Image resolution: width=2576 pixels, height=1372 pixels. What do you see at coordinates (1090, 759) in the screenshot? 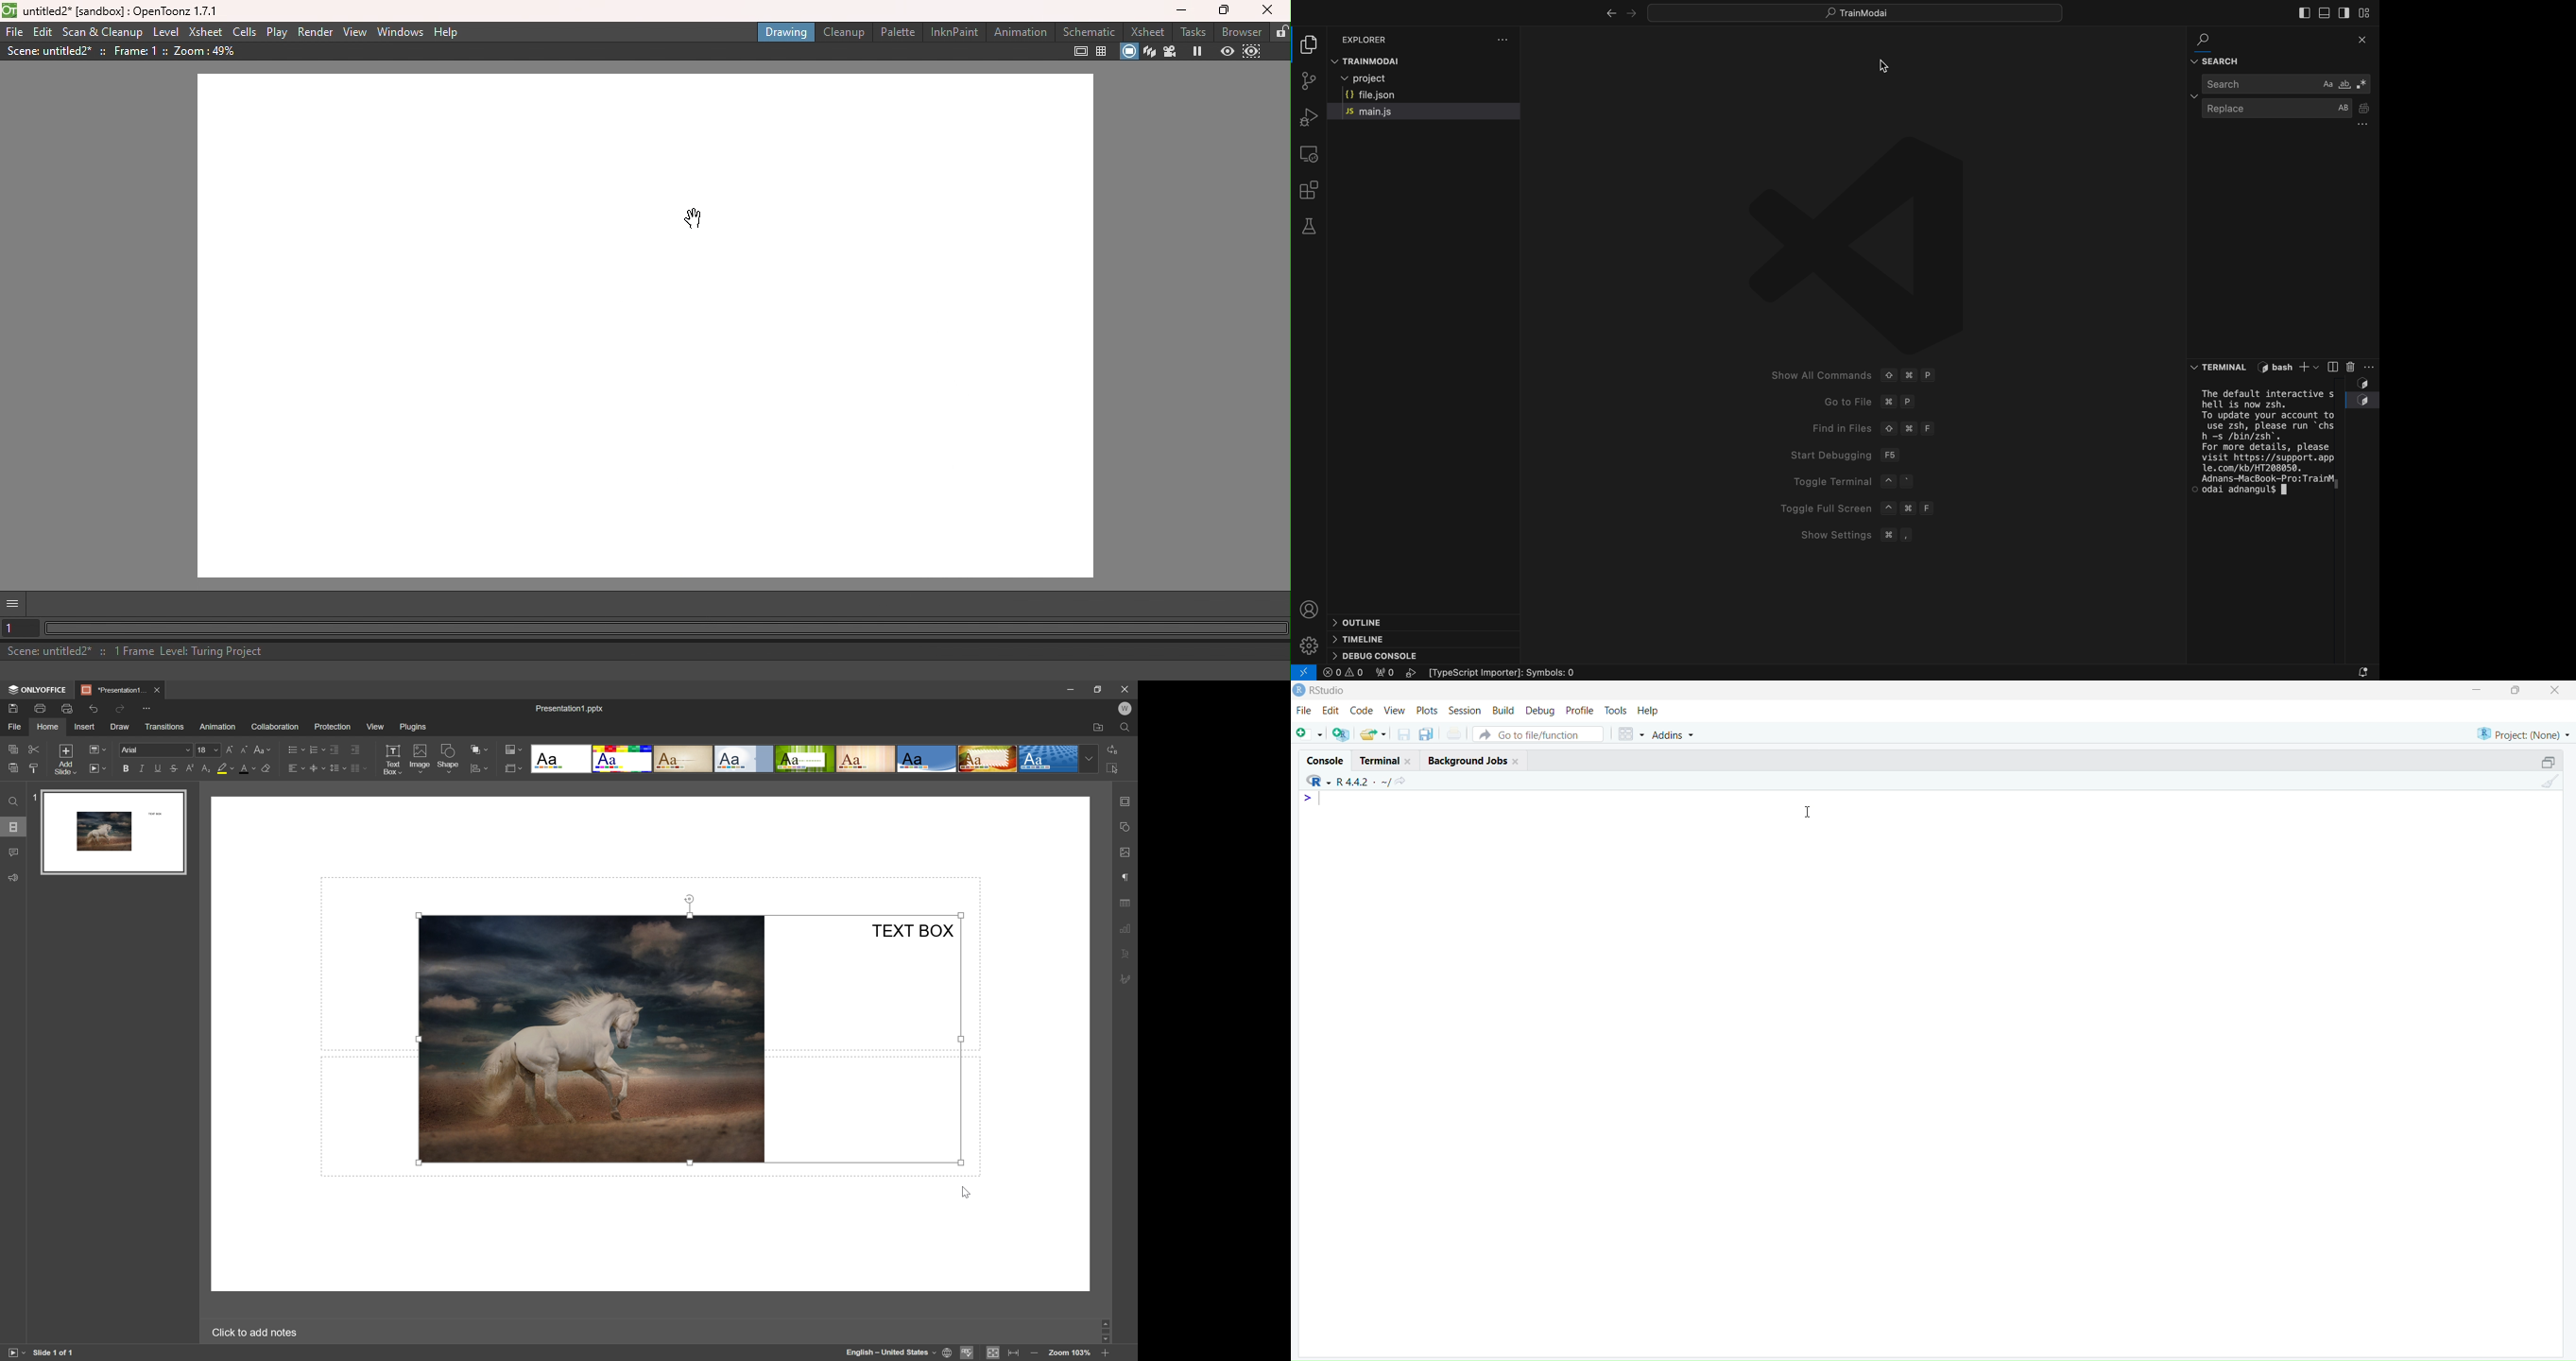
I see `drop down` at bounding box center [1090, 759].